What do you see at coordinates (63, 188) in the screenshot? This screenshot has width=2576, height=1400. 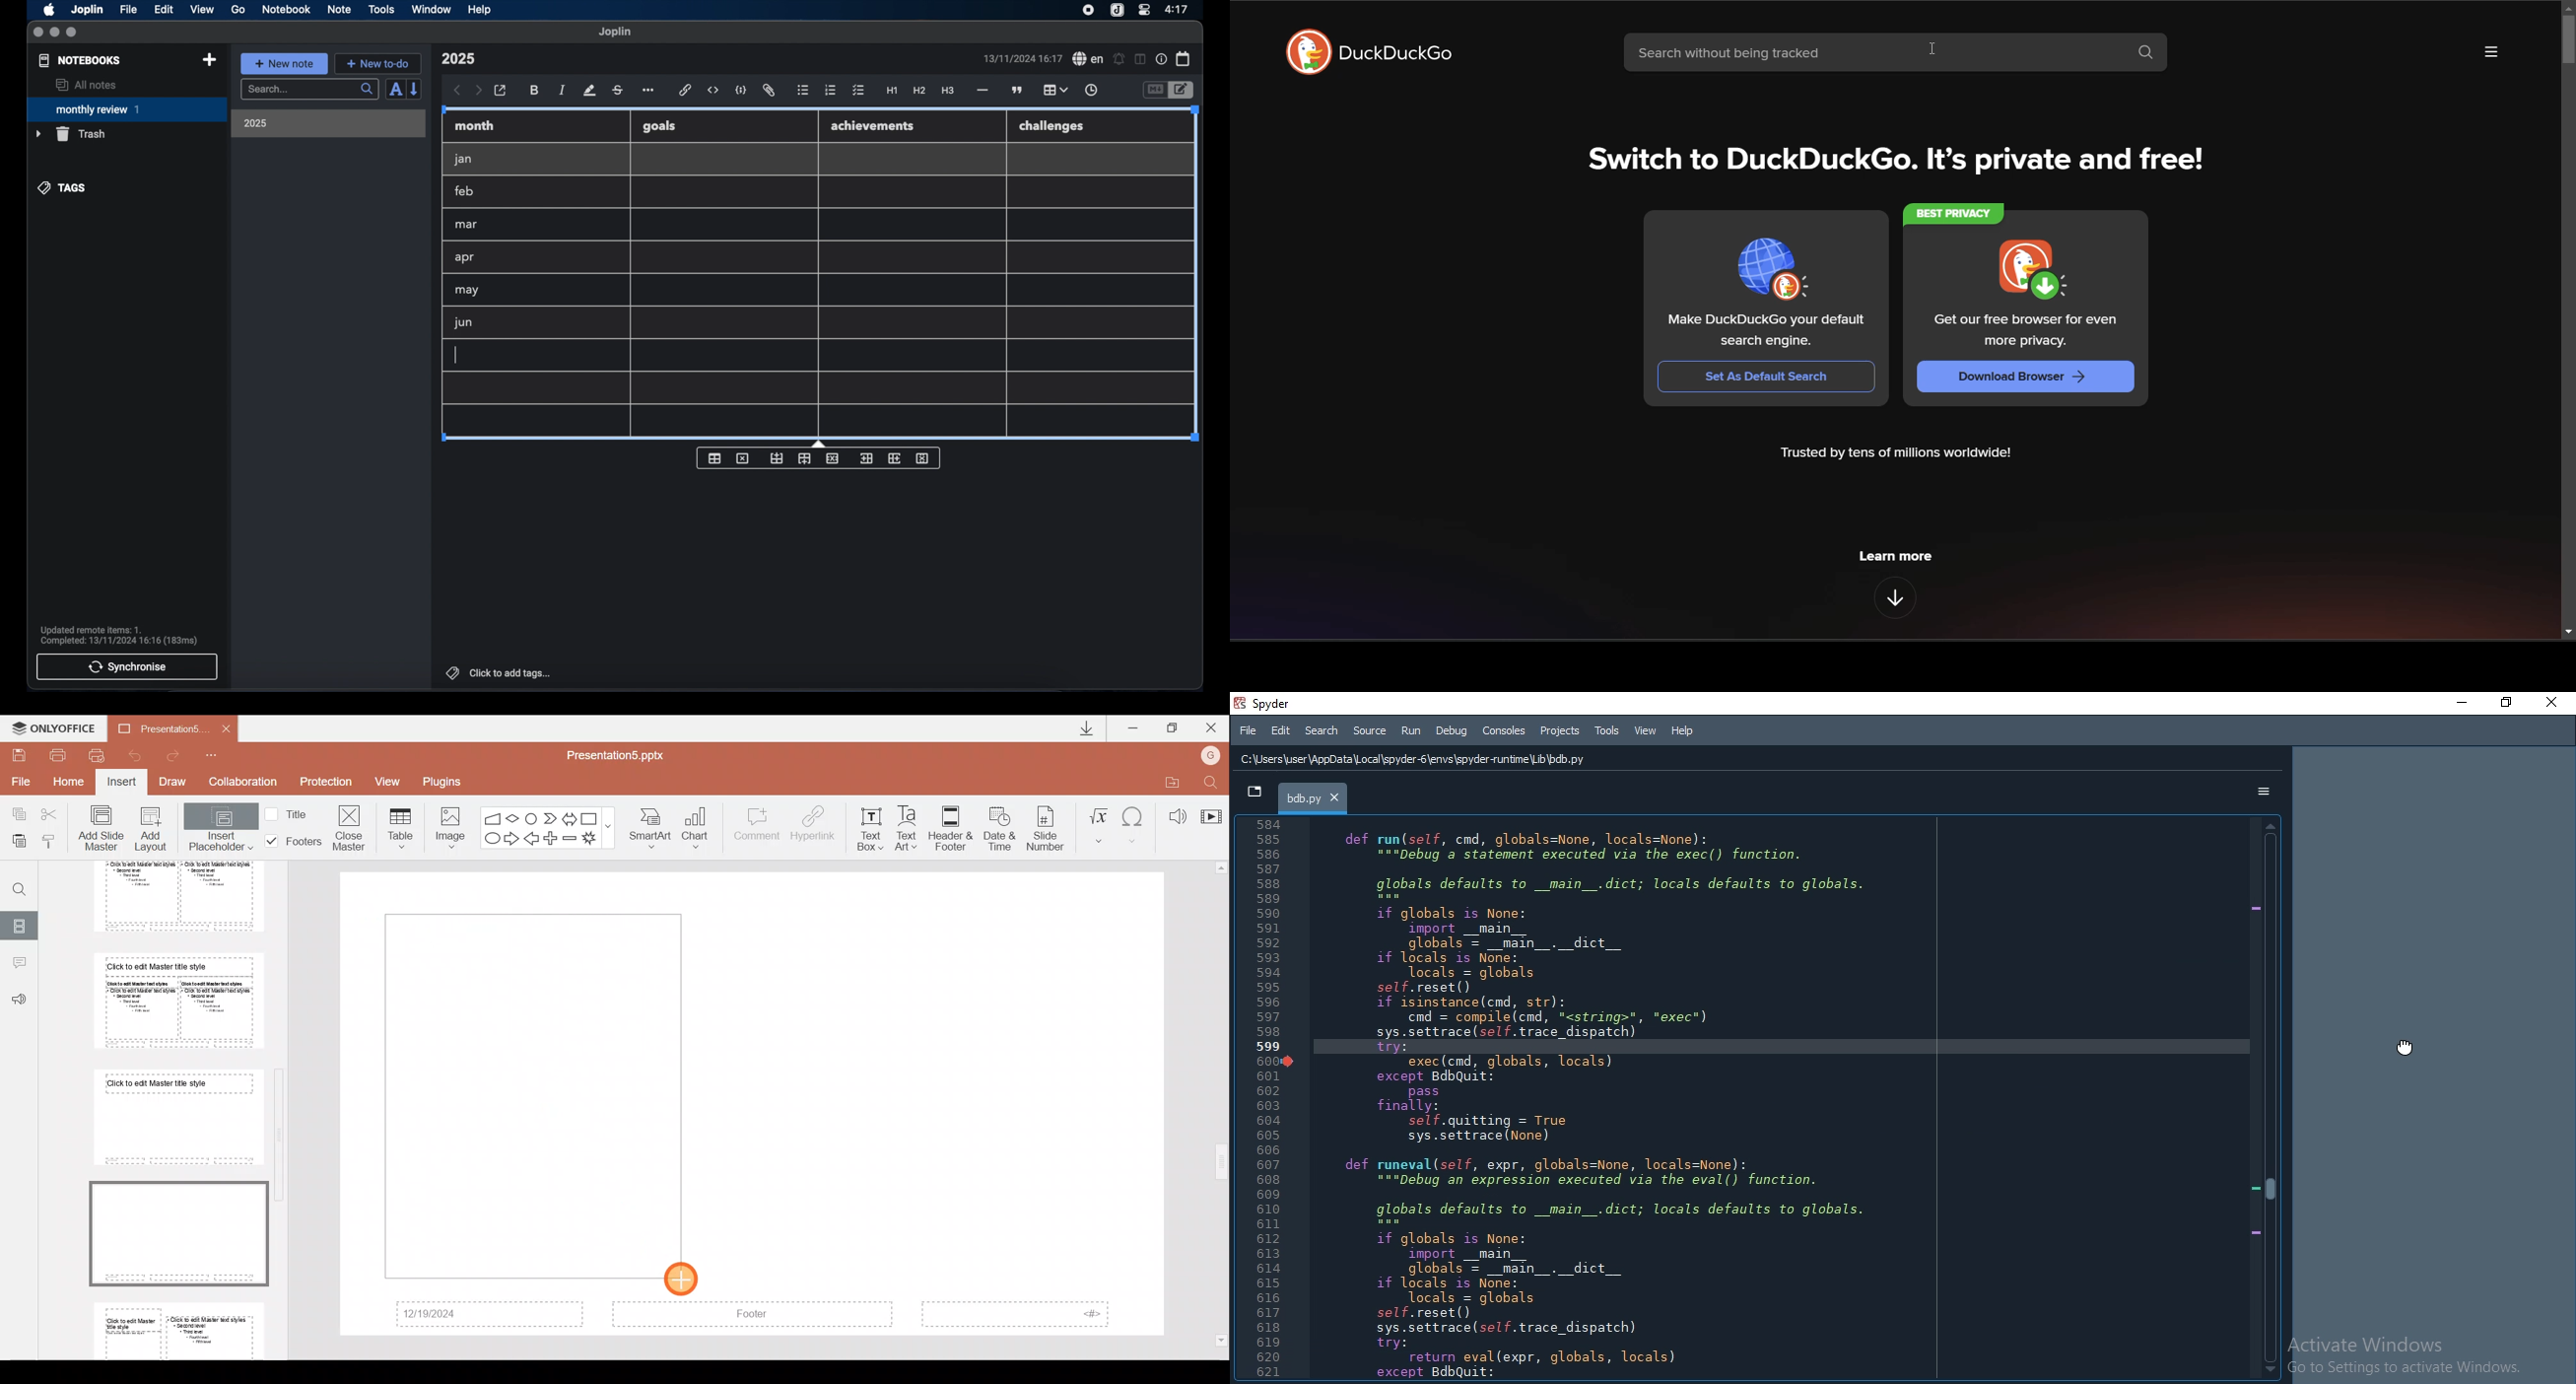 I see `tags` at bounding box center [63, 188].